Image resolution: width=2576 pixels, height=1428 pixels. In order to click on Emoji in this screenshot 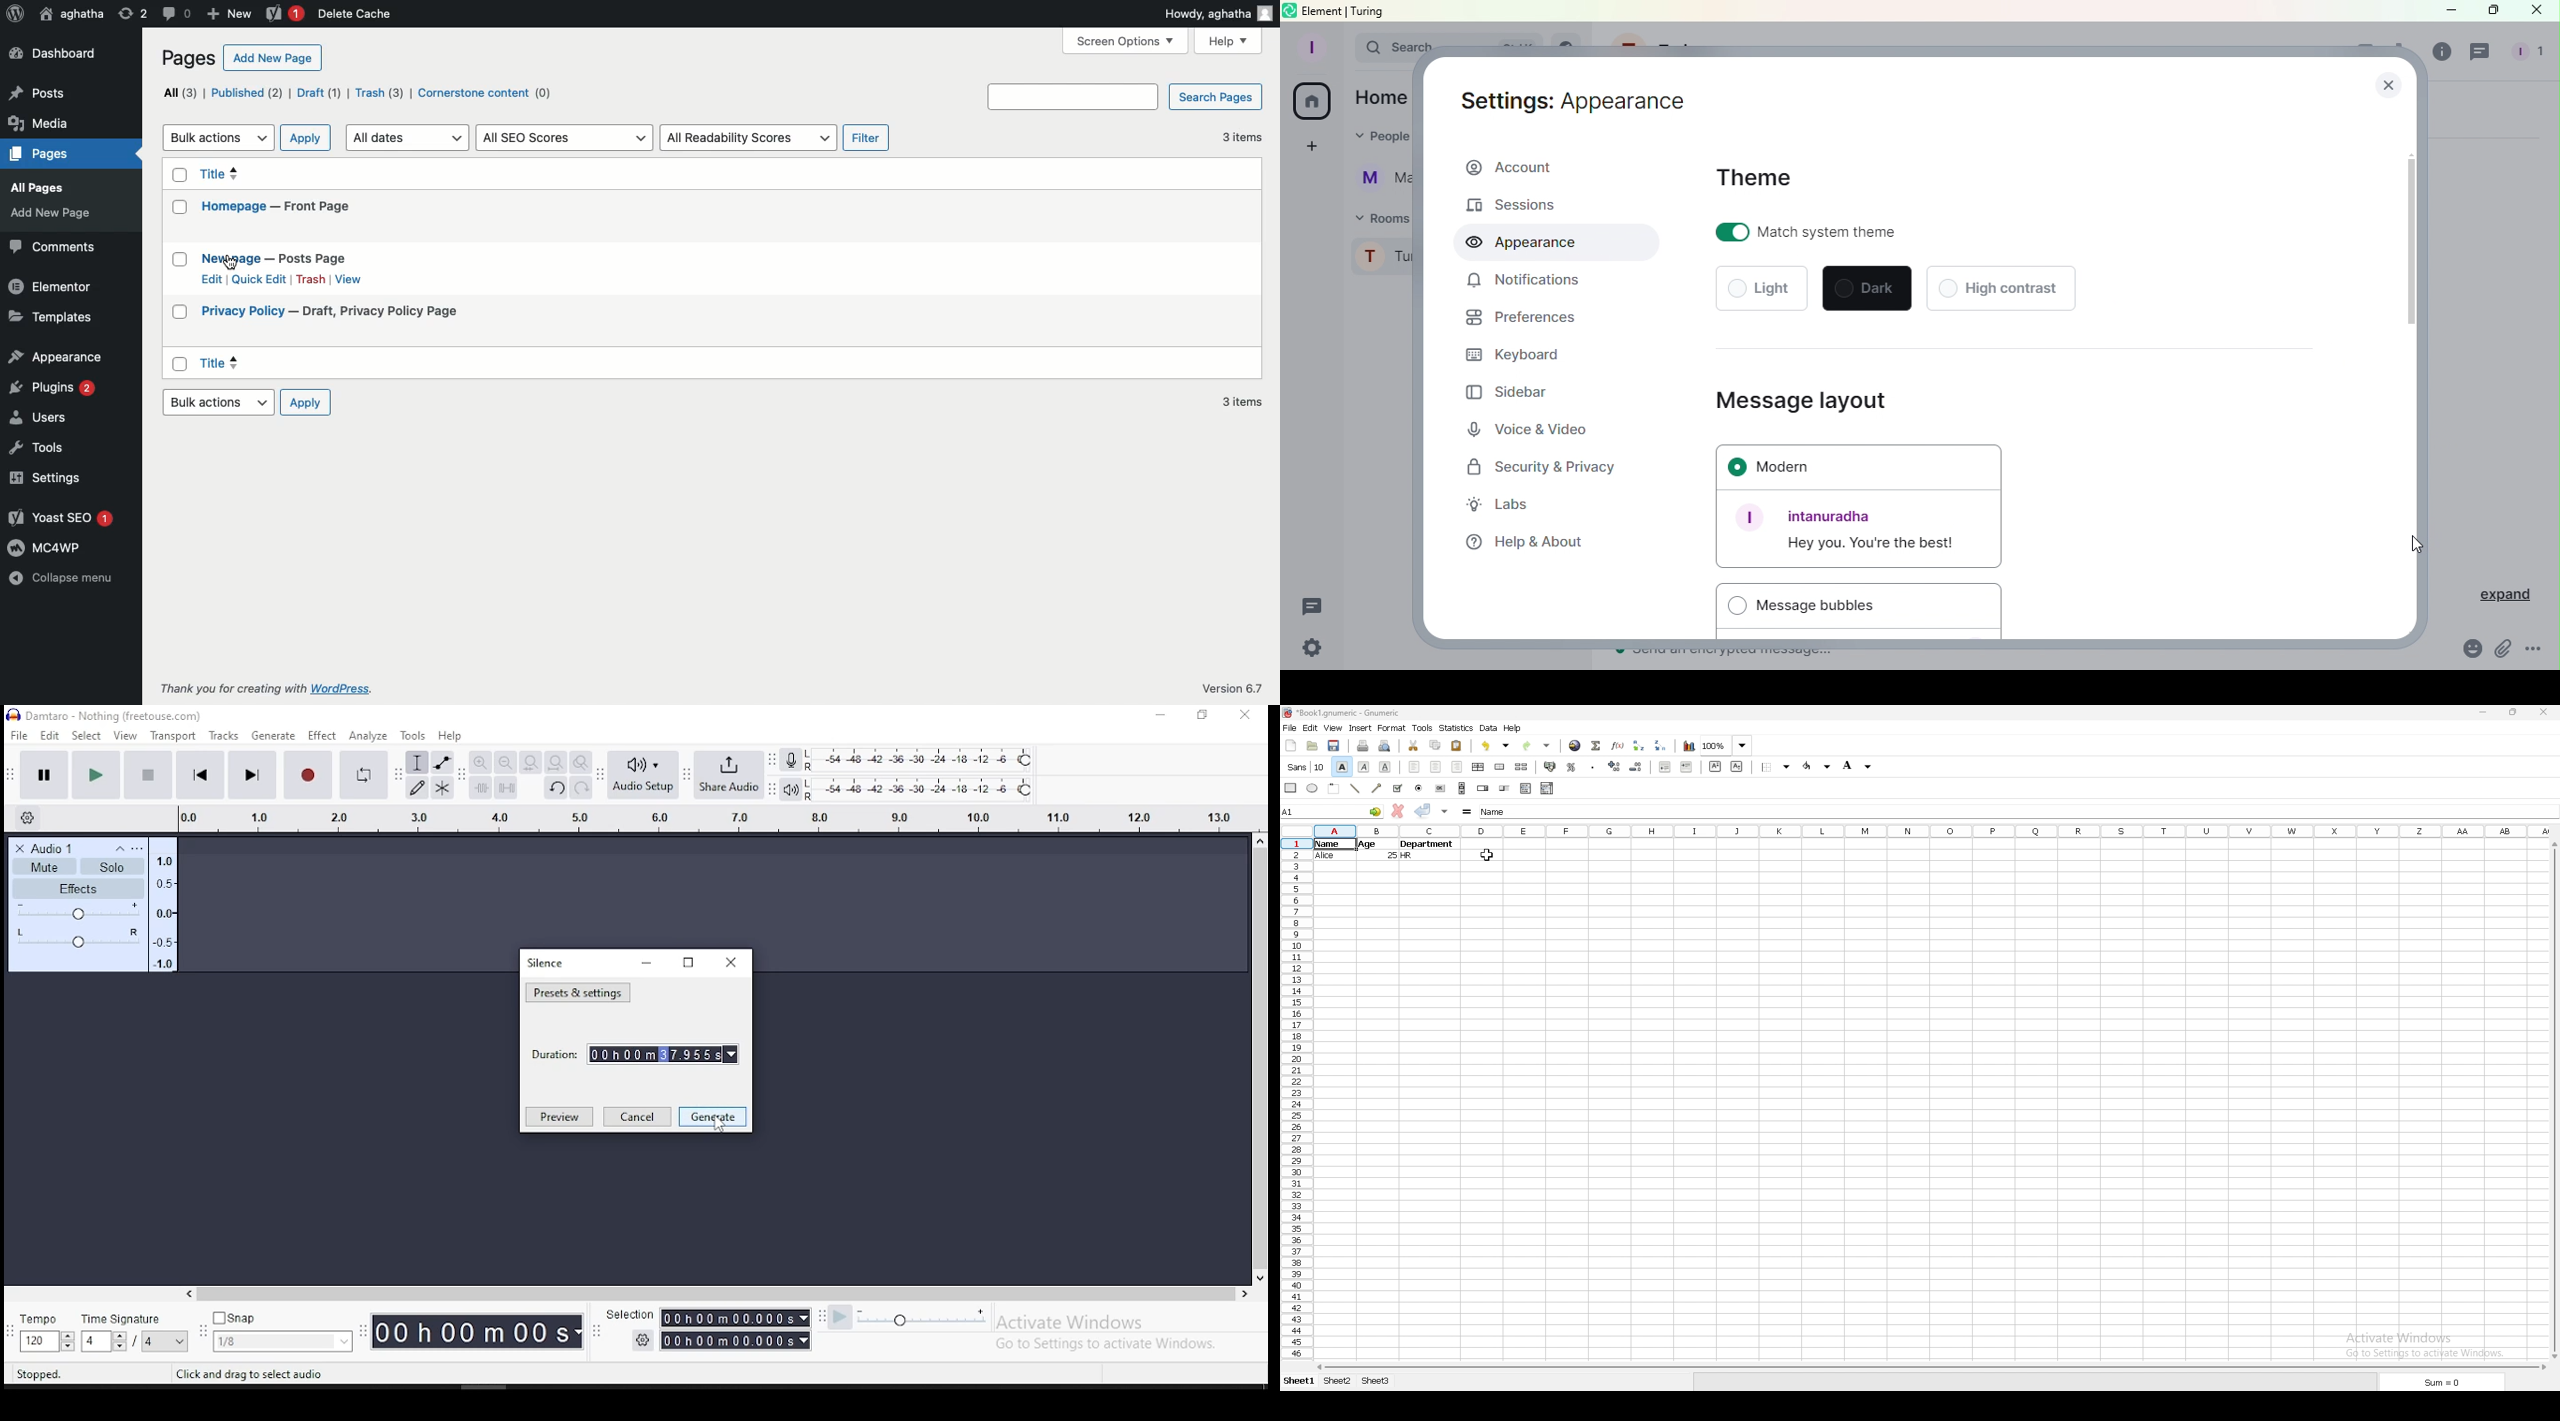, I will do `click(2469, 651)`.